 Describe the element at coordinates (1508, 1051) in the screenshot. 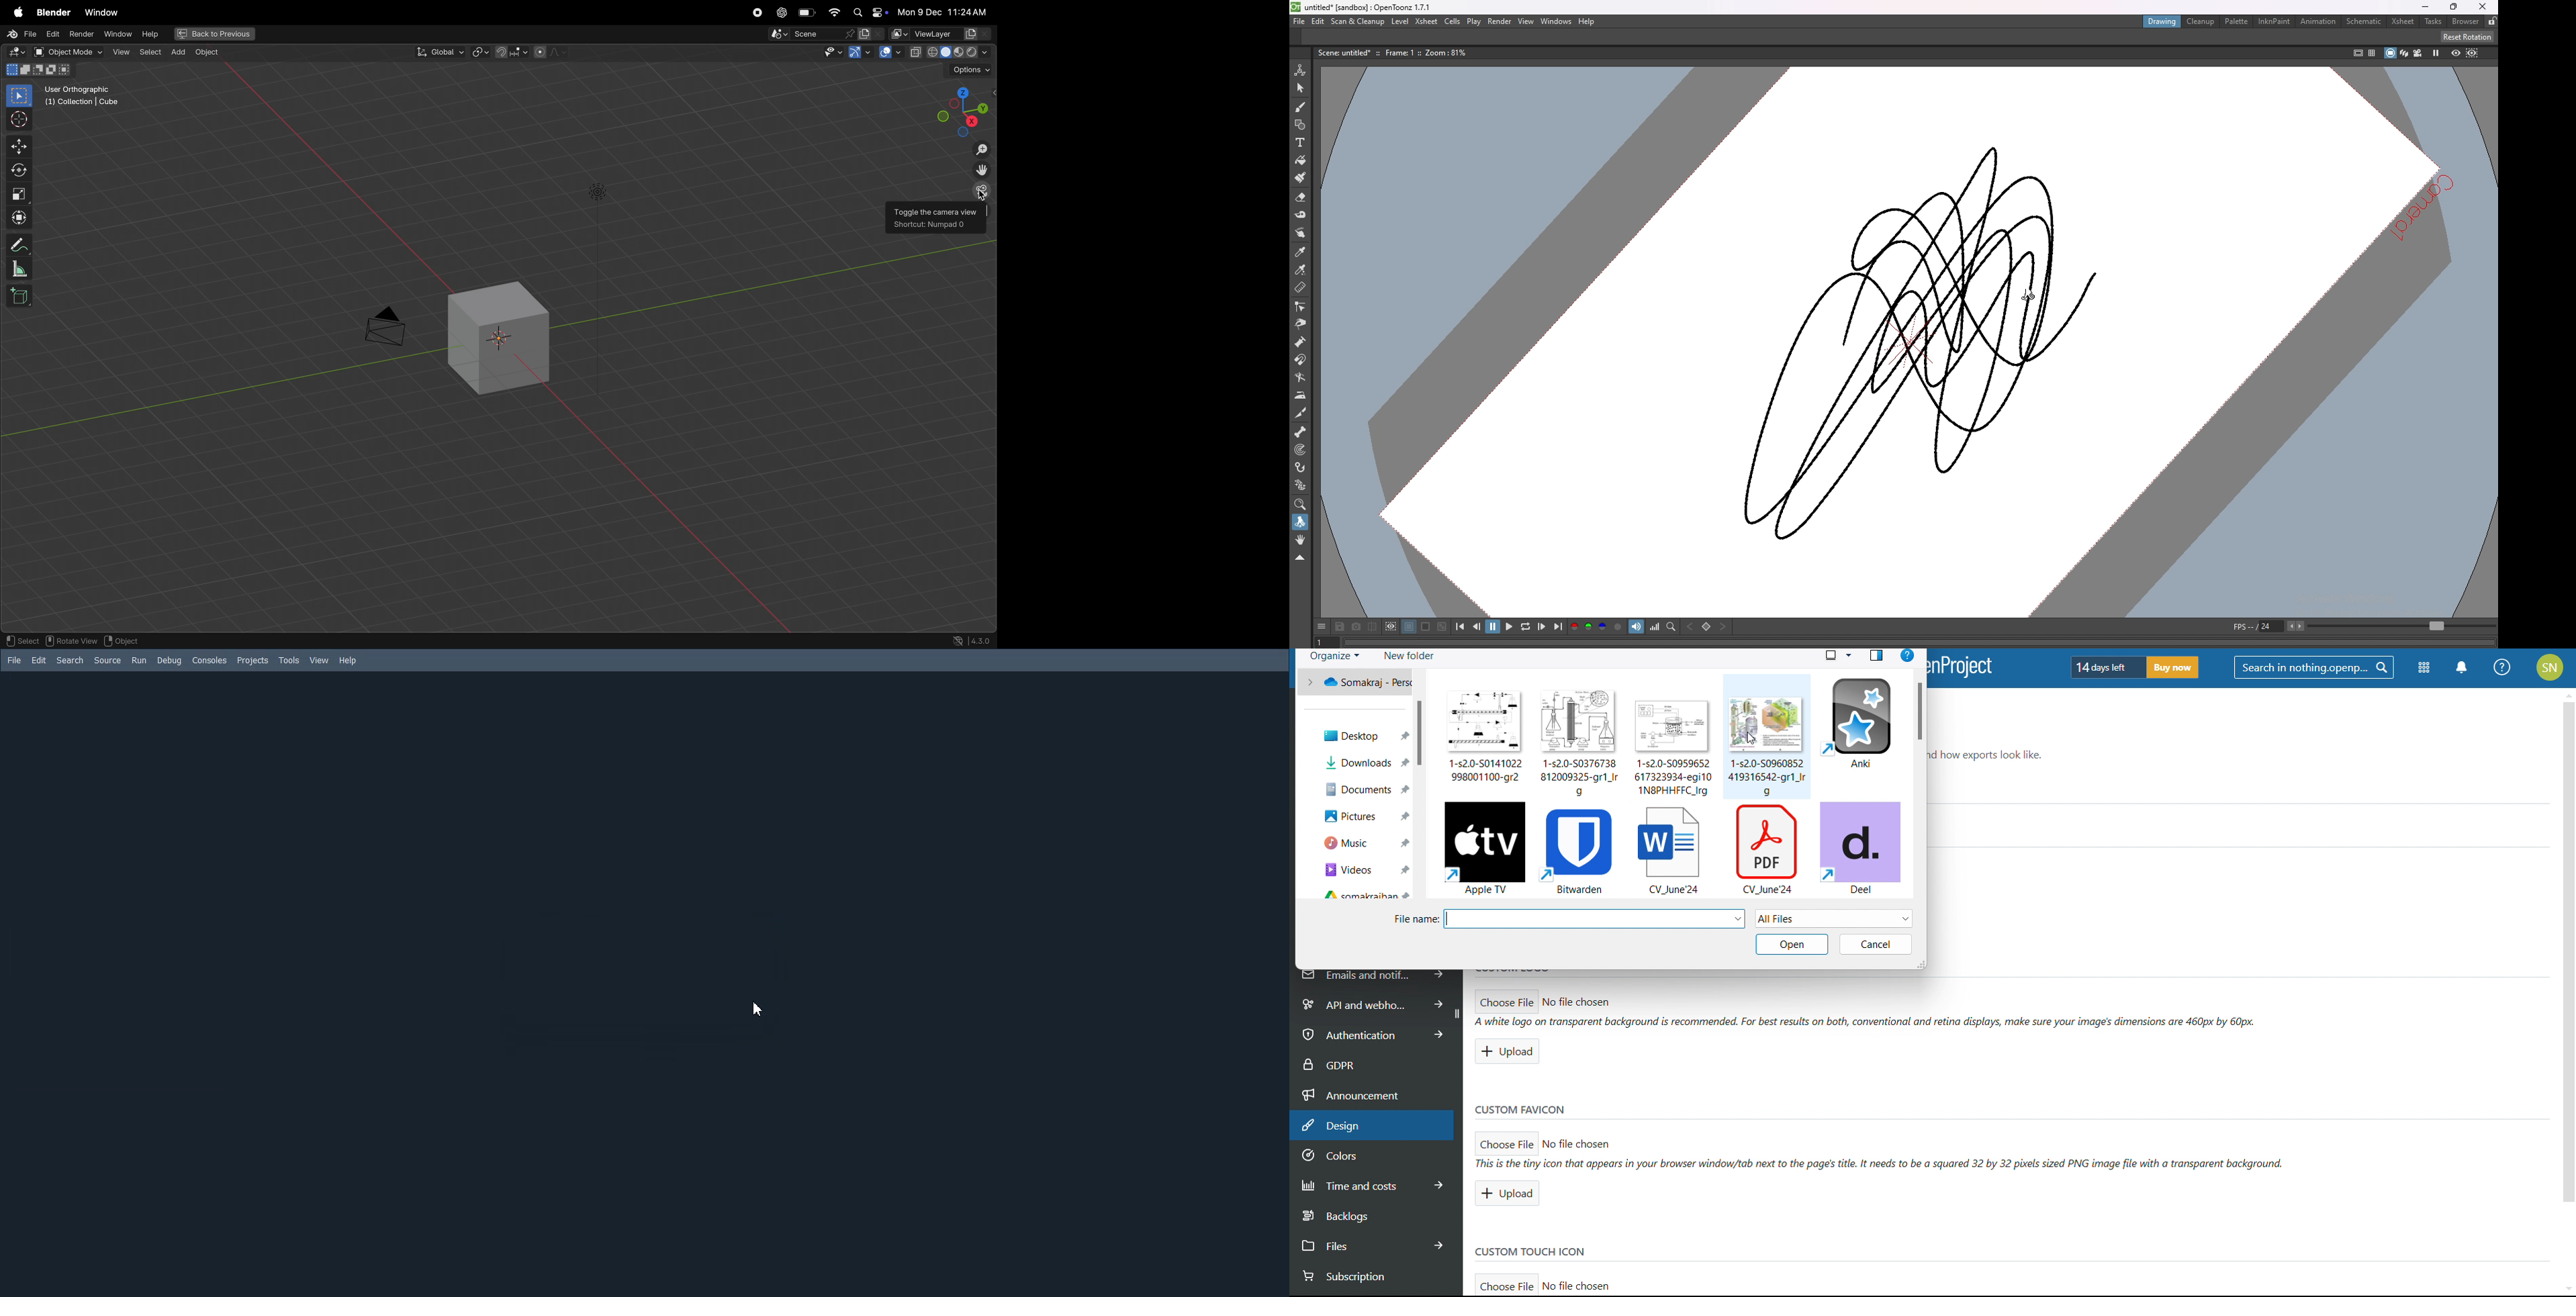

I see `upload` at that location.